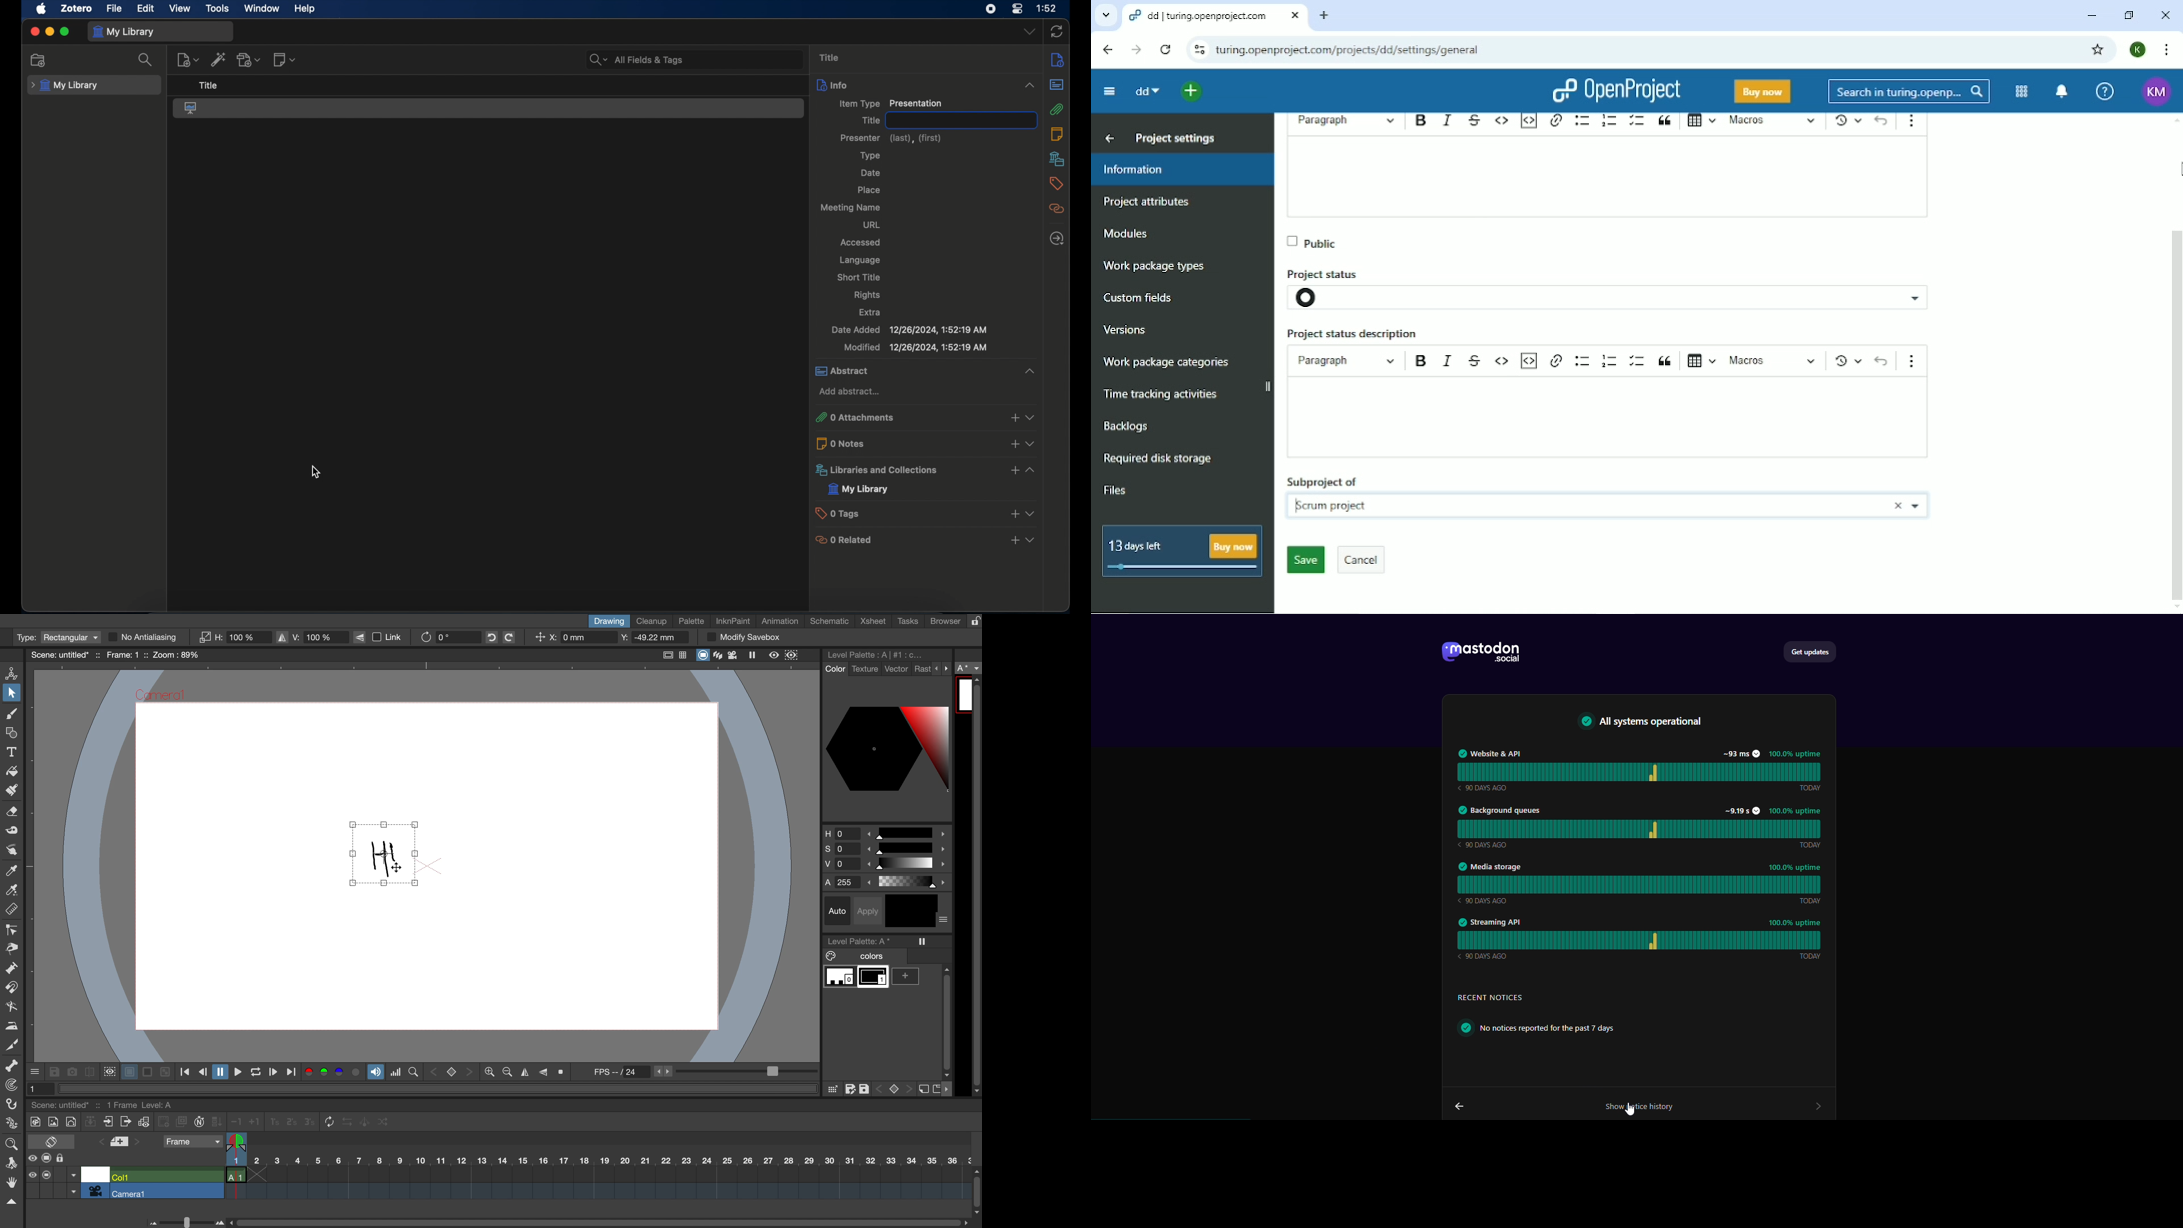  I want to click on background queue status, so click(1645, 828).